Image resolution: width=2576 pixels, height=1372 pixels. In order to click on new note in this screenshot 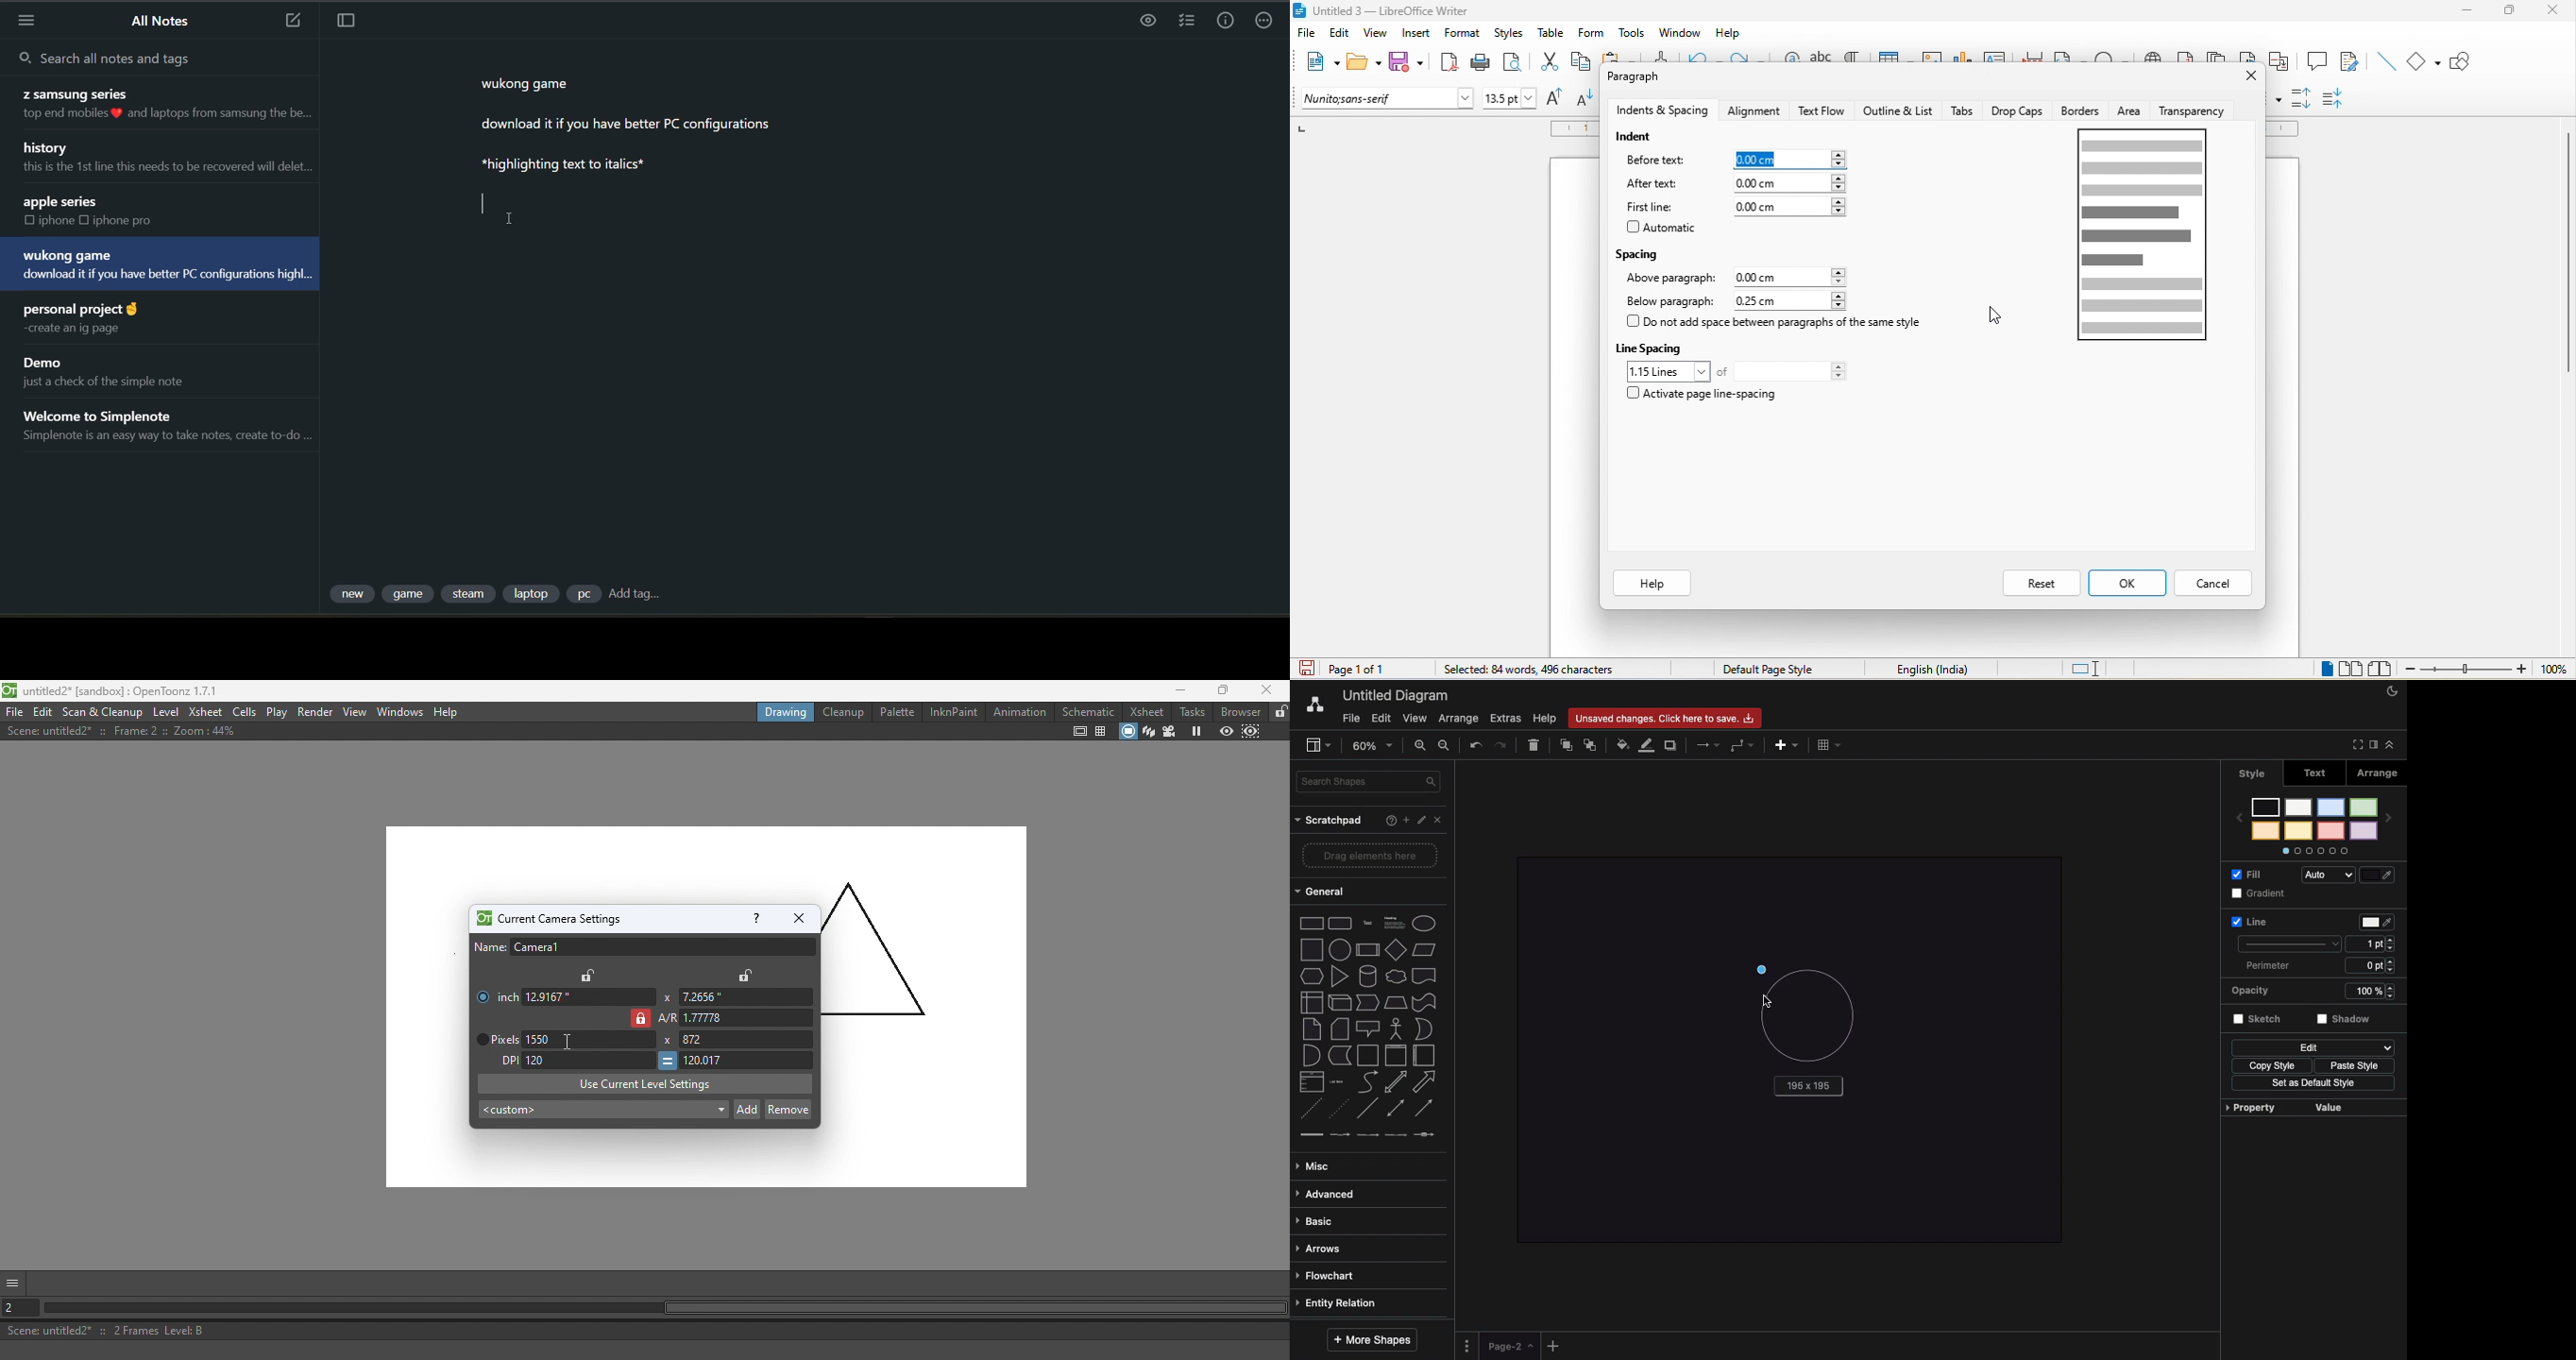, I will do `click(290, 21)`.